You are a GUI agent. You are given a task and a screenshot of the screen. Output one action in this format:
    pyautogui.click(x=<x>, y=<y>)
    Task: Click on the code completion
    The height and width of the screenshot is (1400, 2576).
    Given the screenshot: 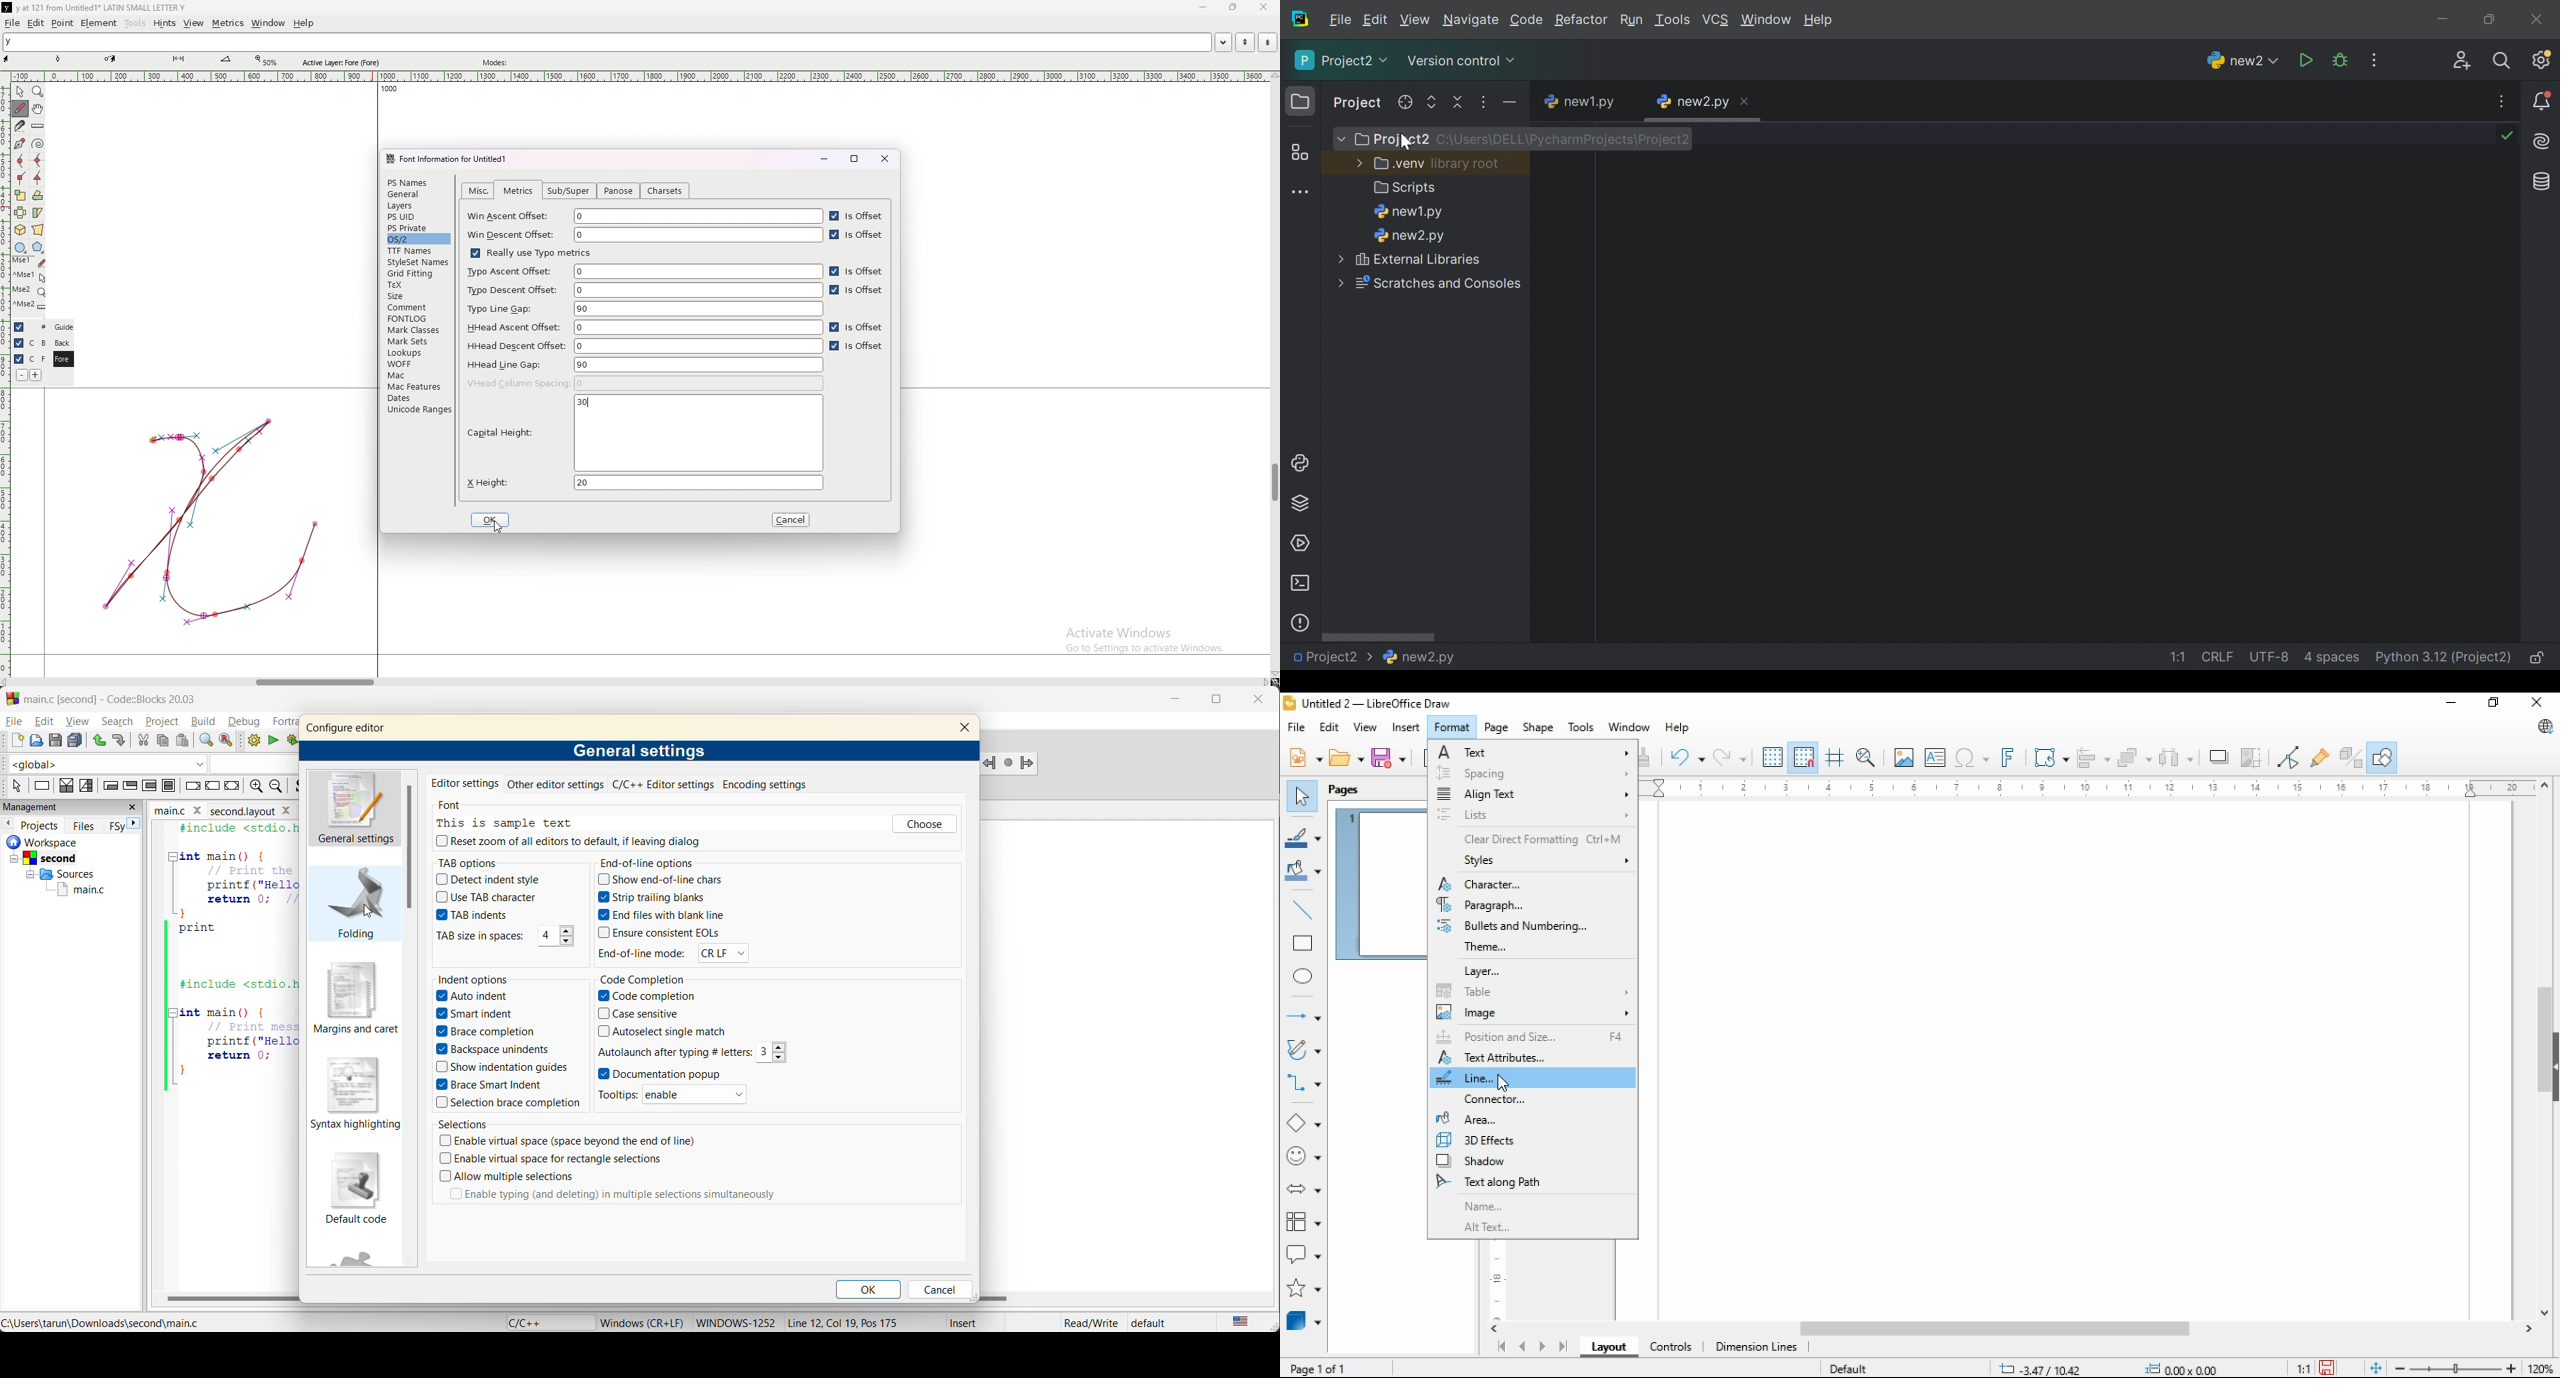 What is the action you would take?
    pyautogui.click(x=703, y=977)
    